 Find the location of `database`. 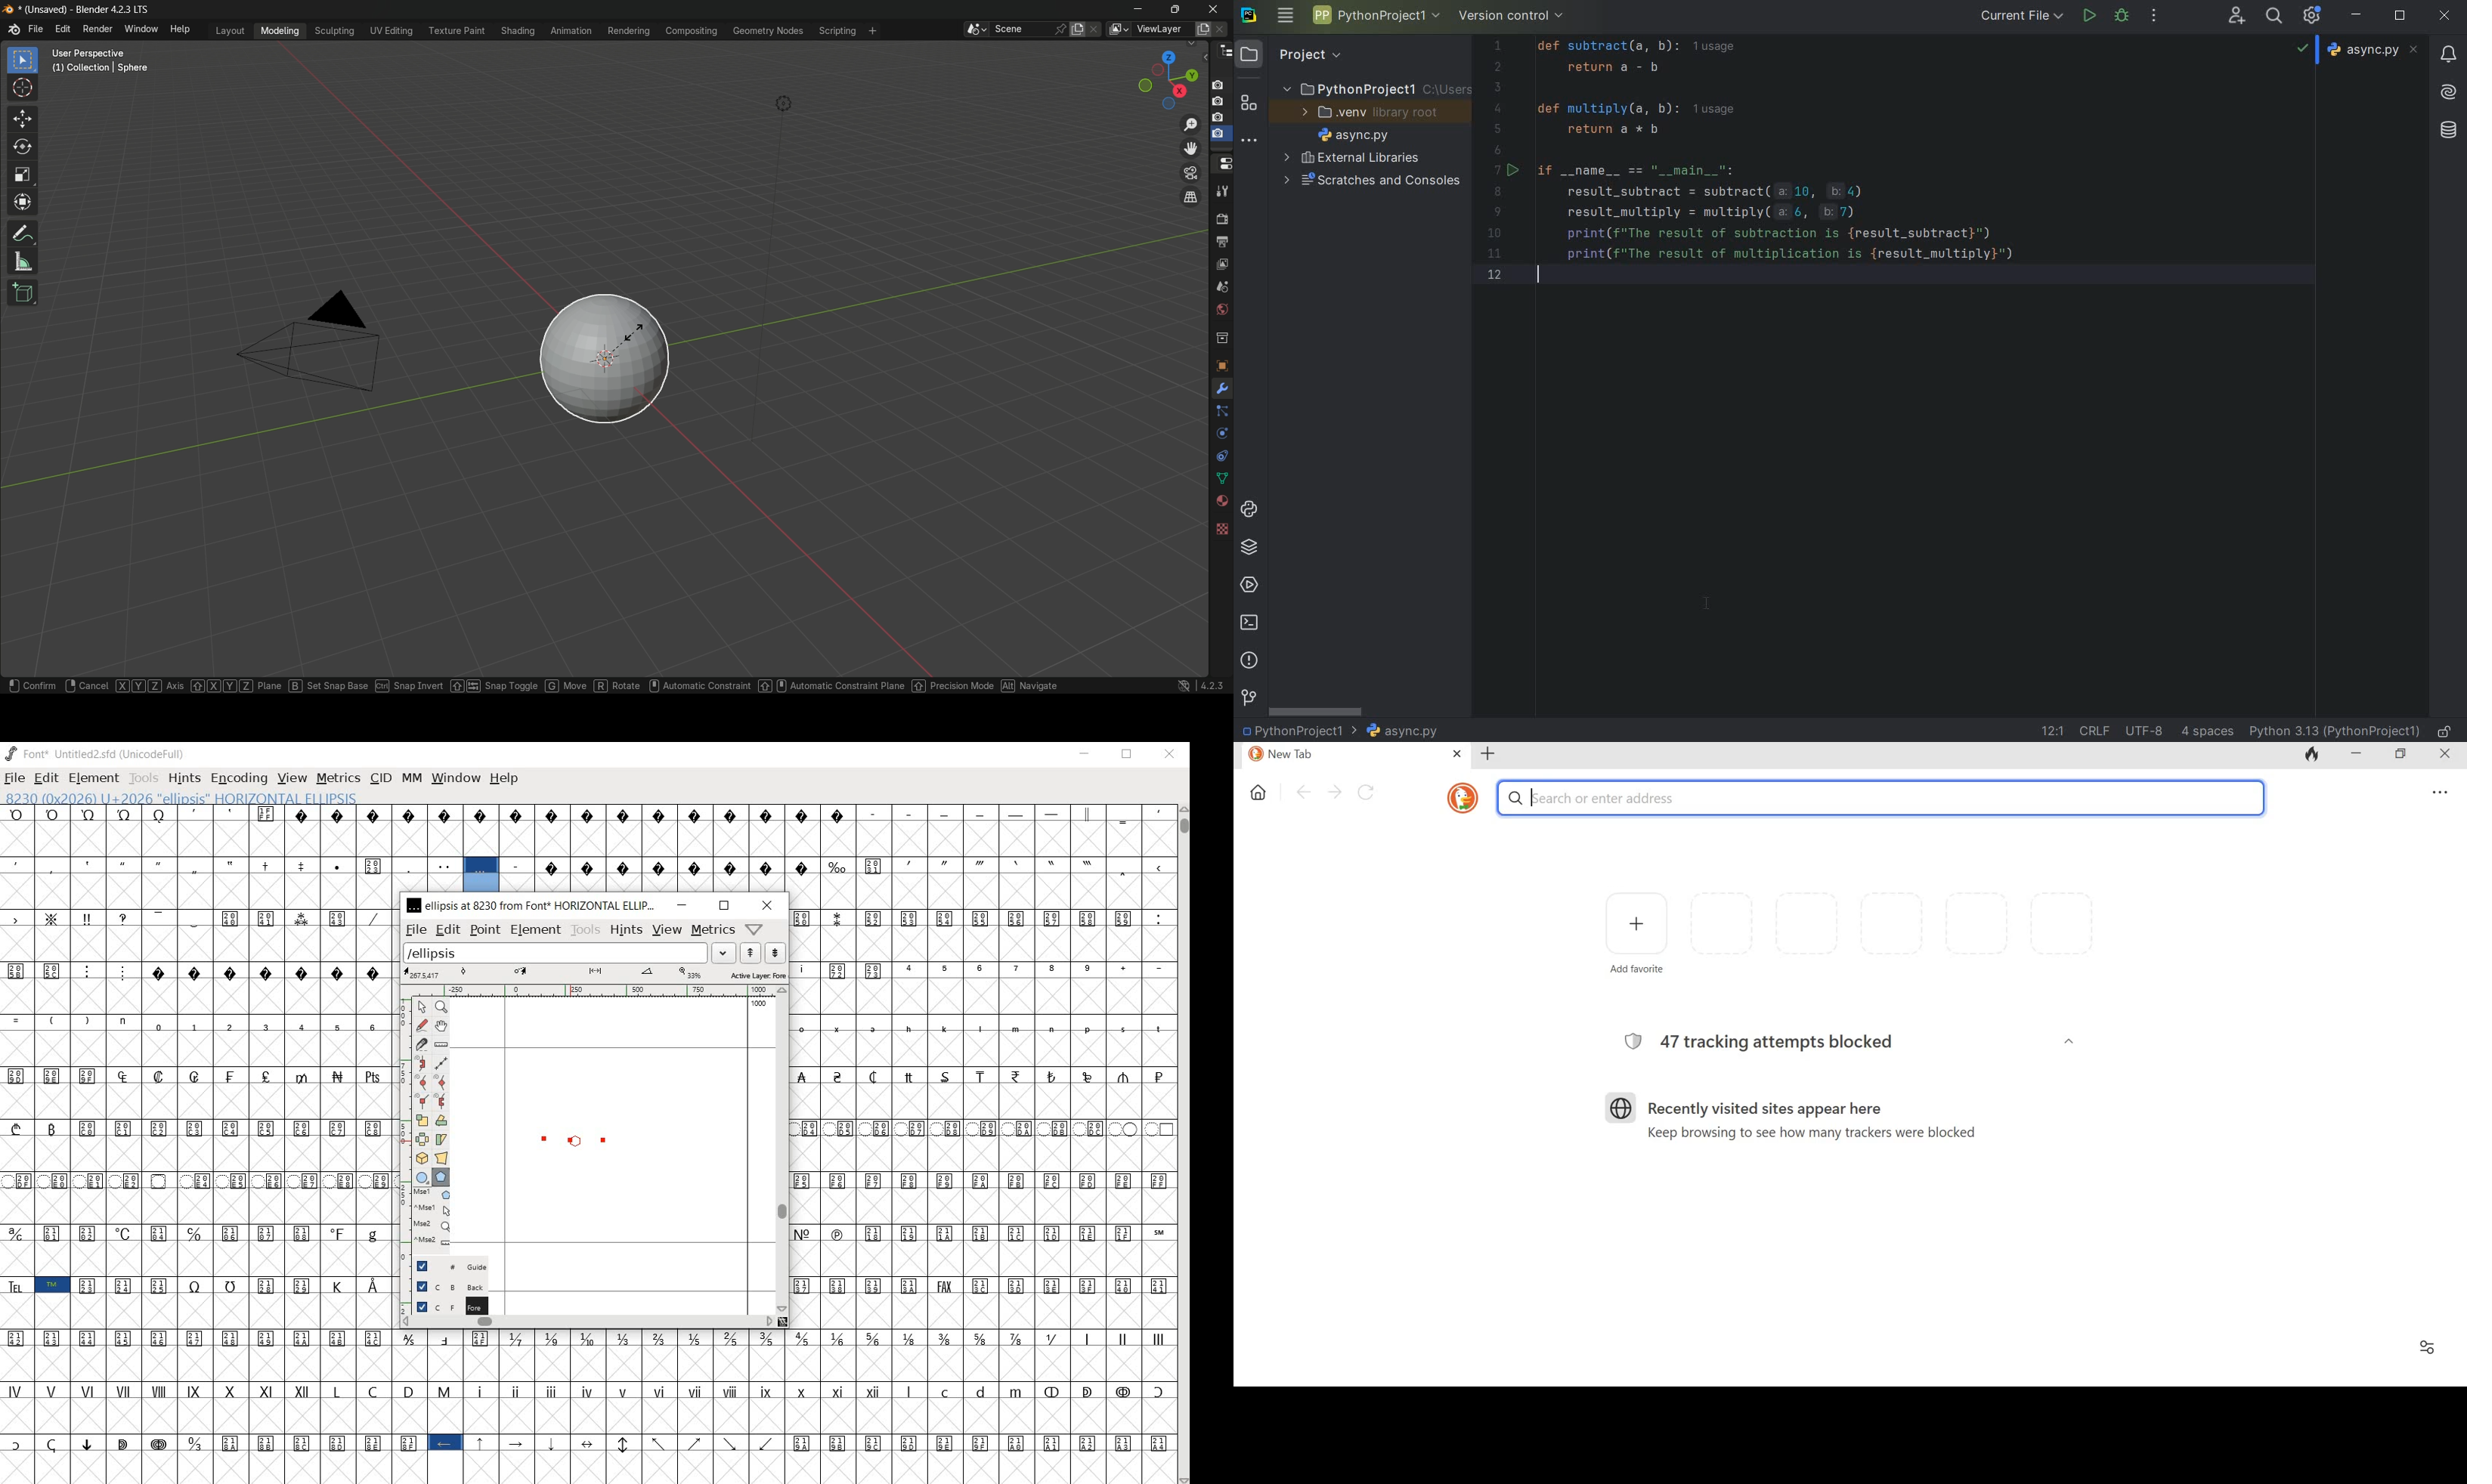

database is located at coordinates (2447, 128).